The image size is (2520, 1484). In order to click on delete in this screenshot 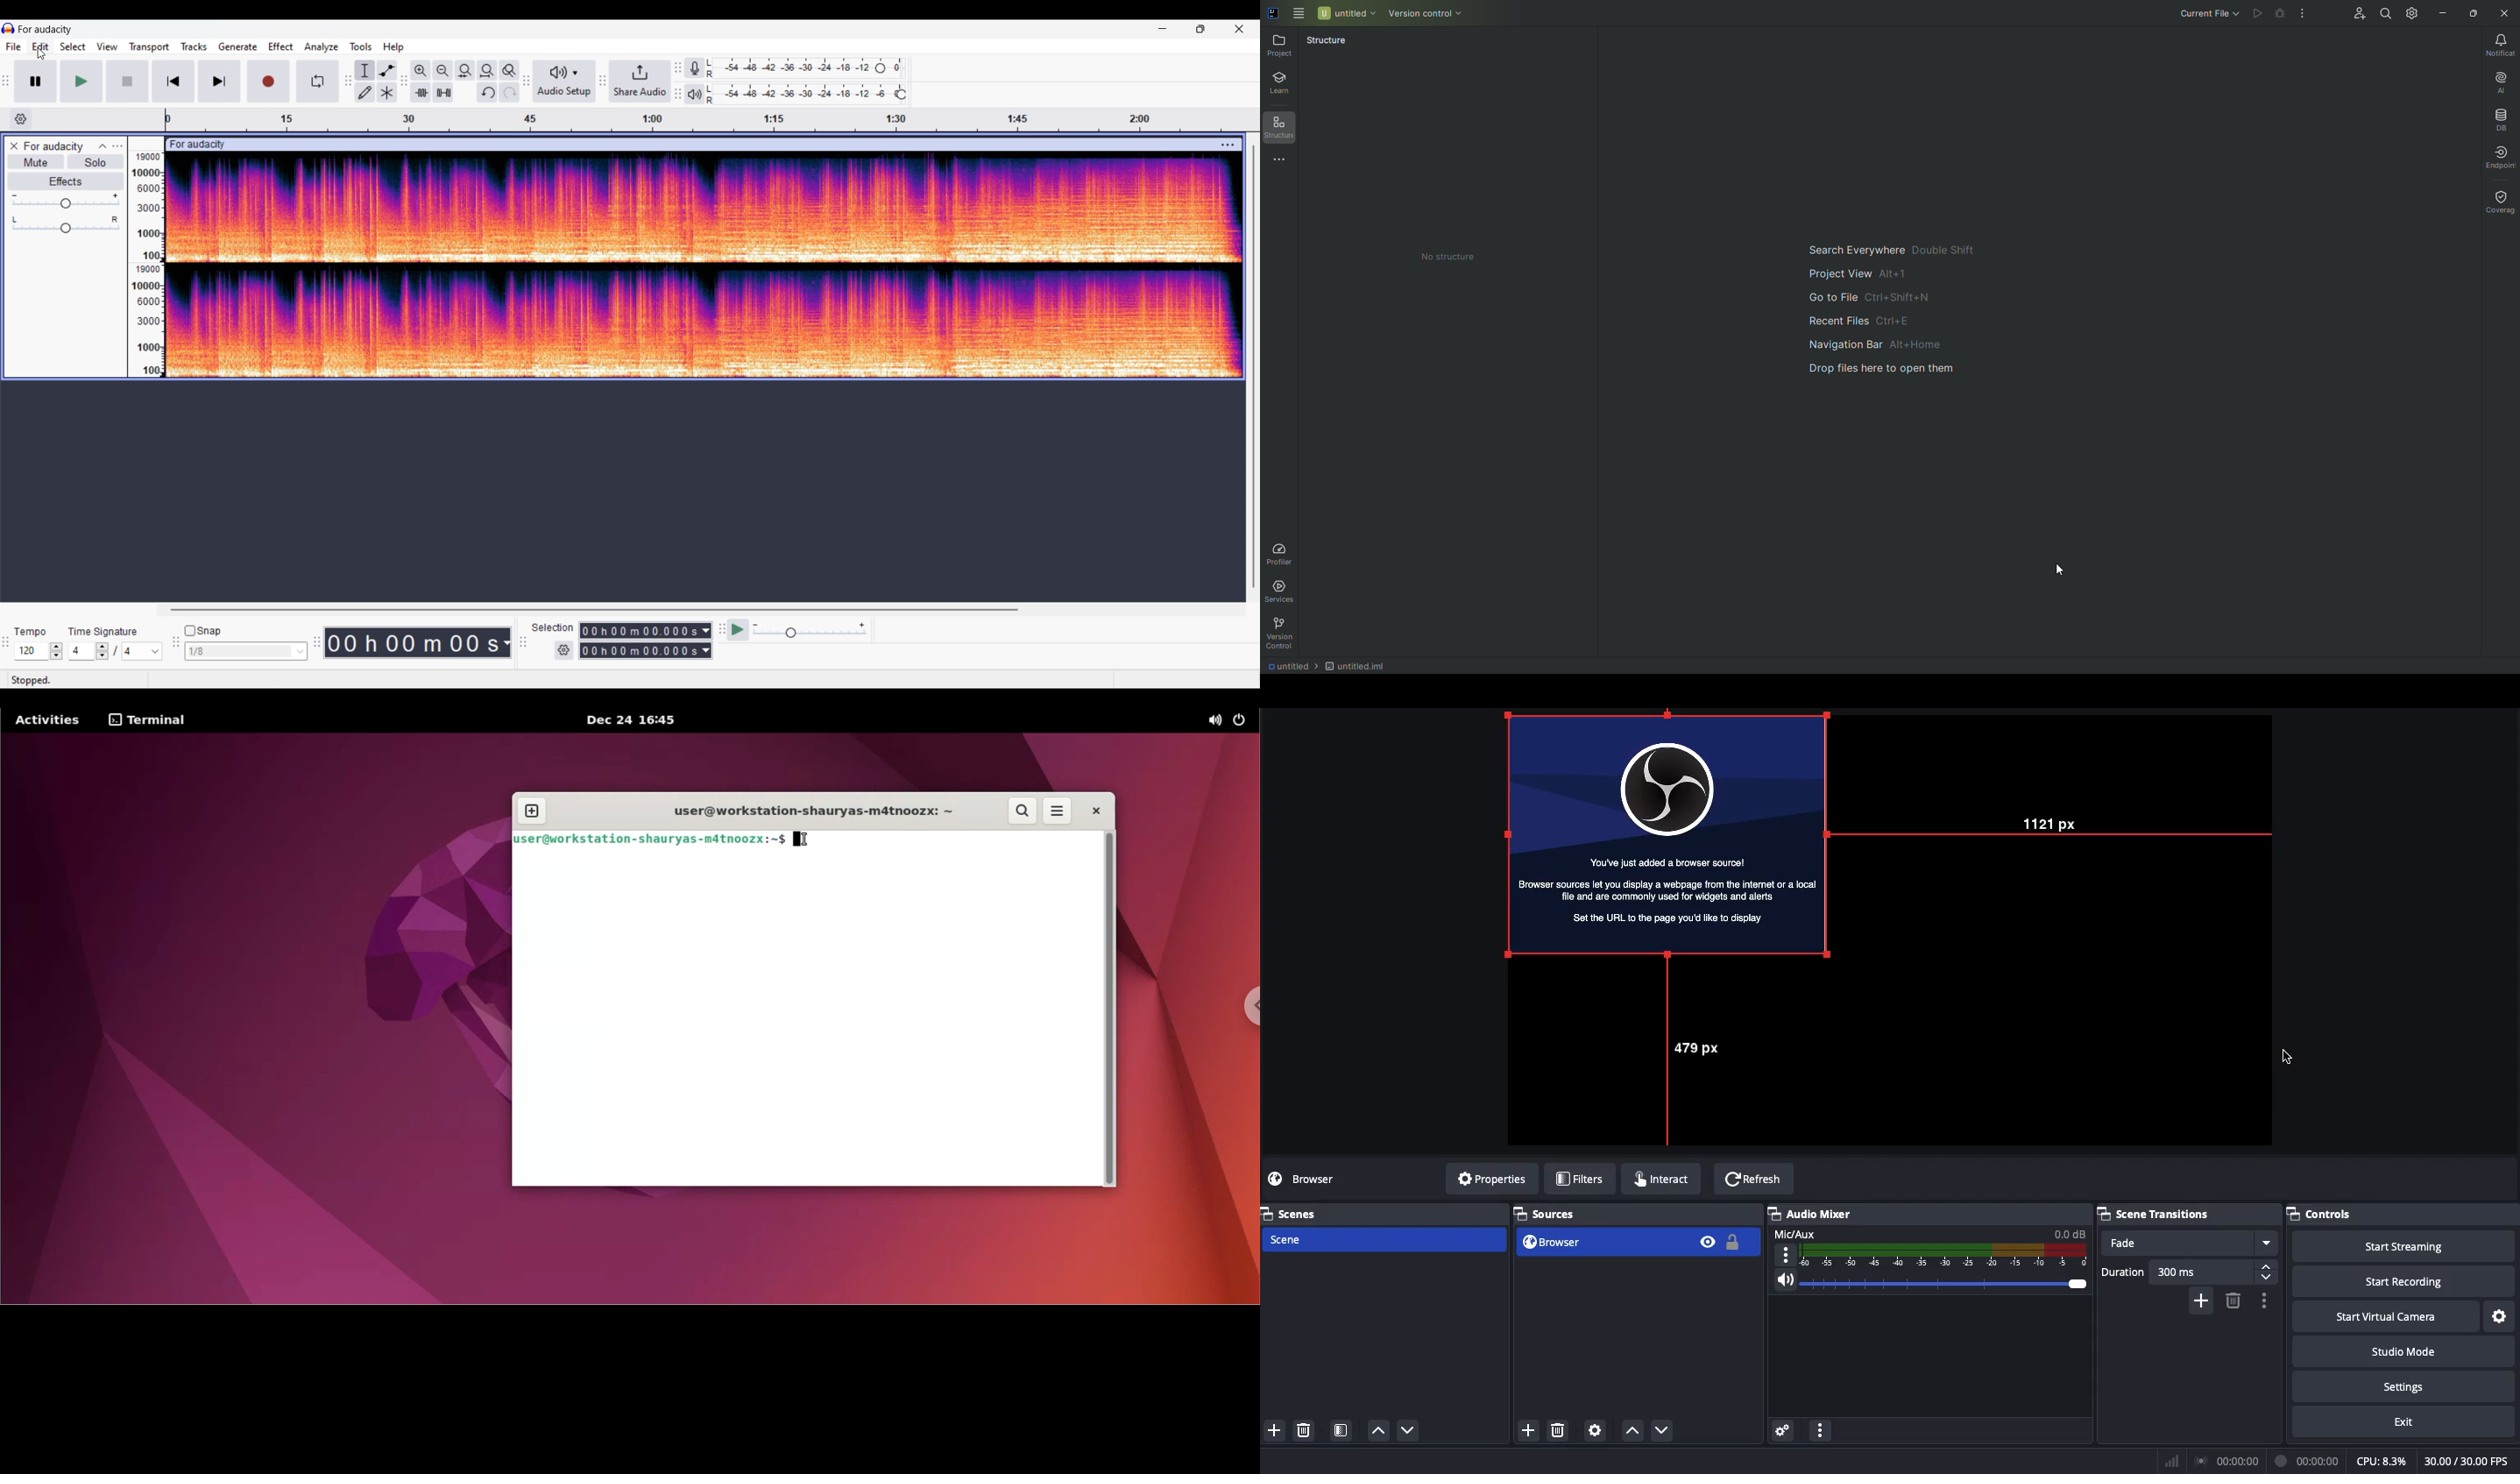, I will do `click(1307, 1432)`.